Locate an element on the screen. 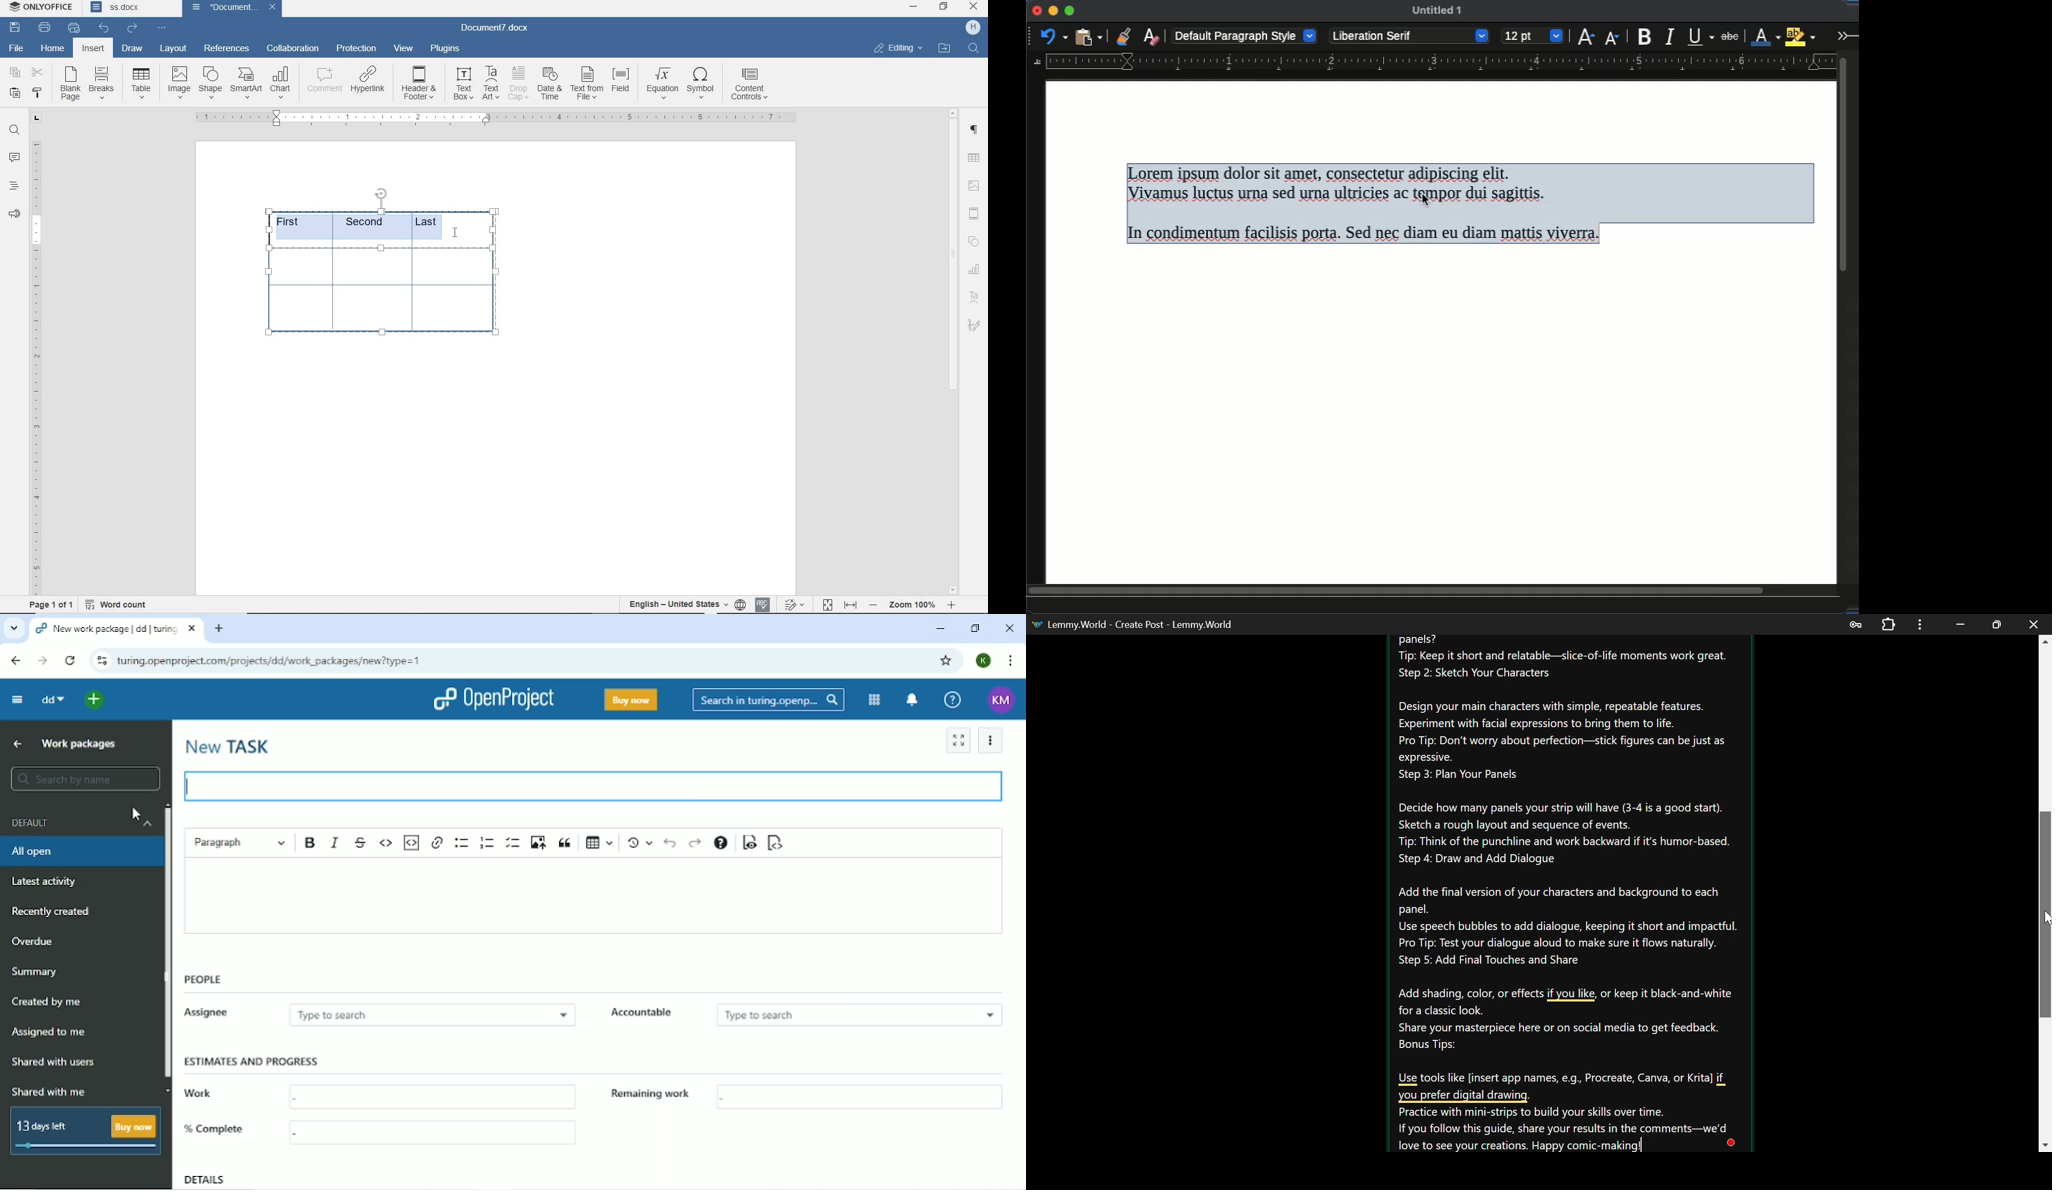 Image resolution: width=2072 pixels, height=1204 pixels. quick print is located at coordinates (74, 28).